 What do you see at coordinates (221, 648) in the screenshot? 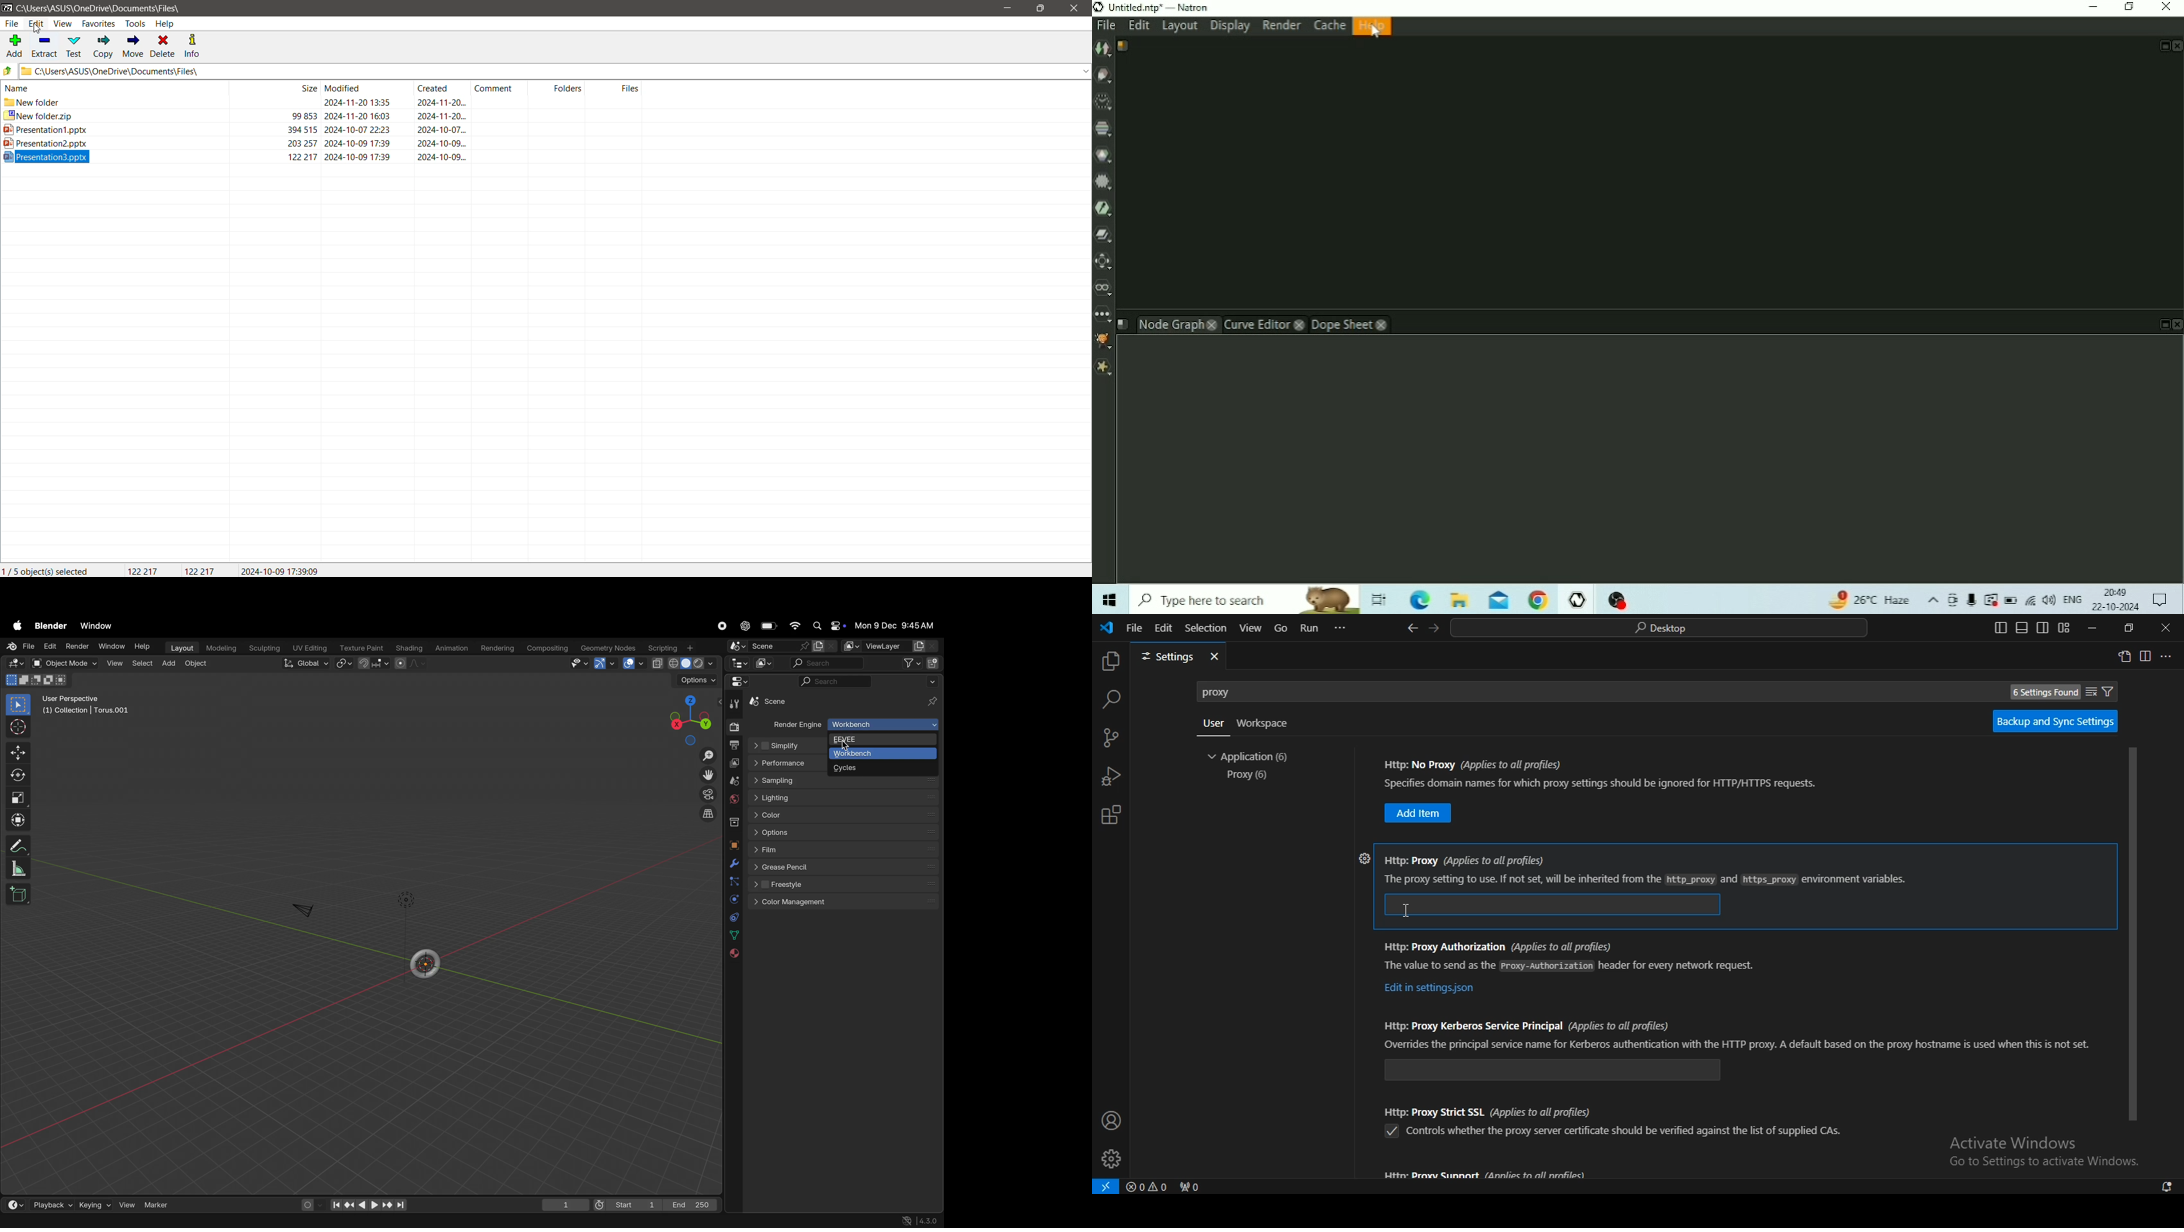
I see `modelling` at bounding box center [221, 648].